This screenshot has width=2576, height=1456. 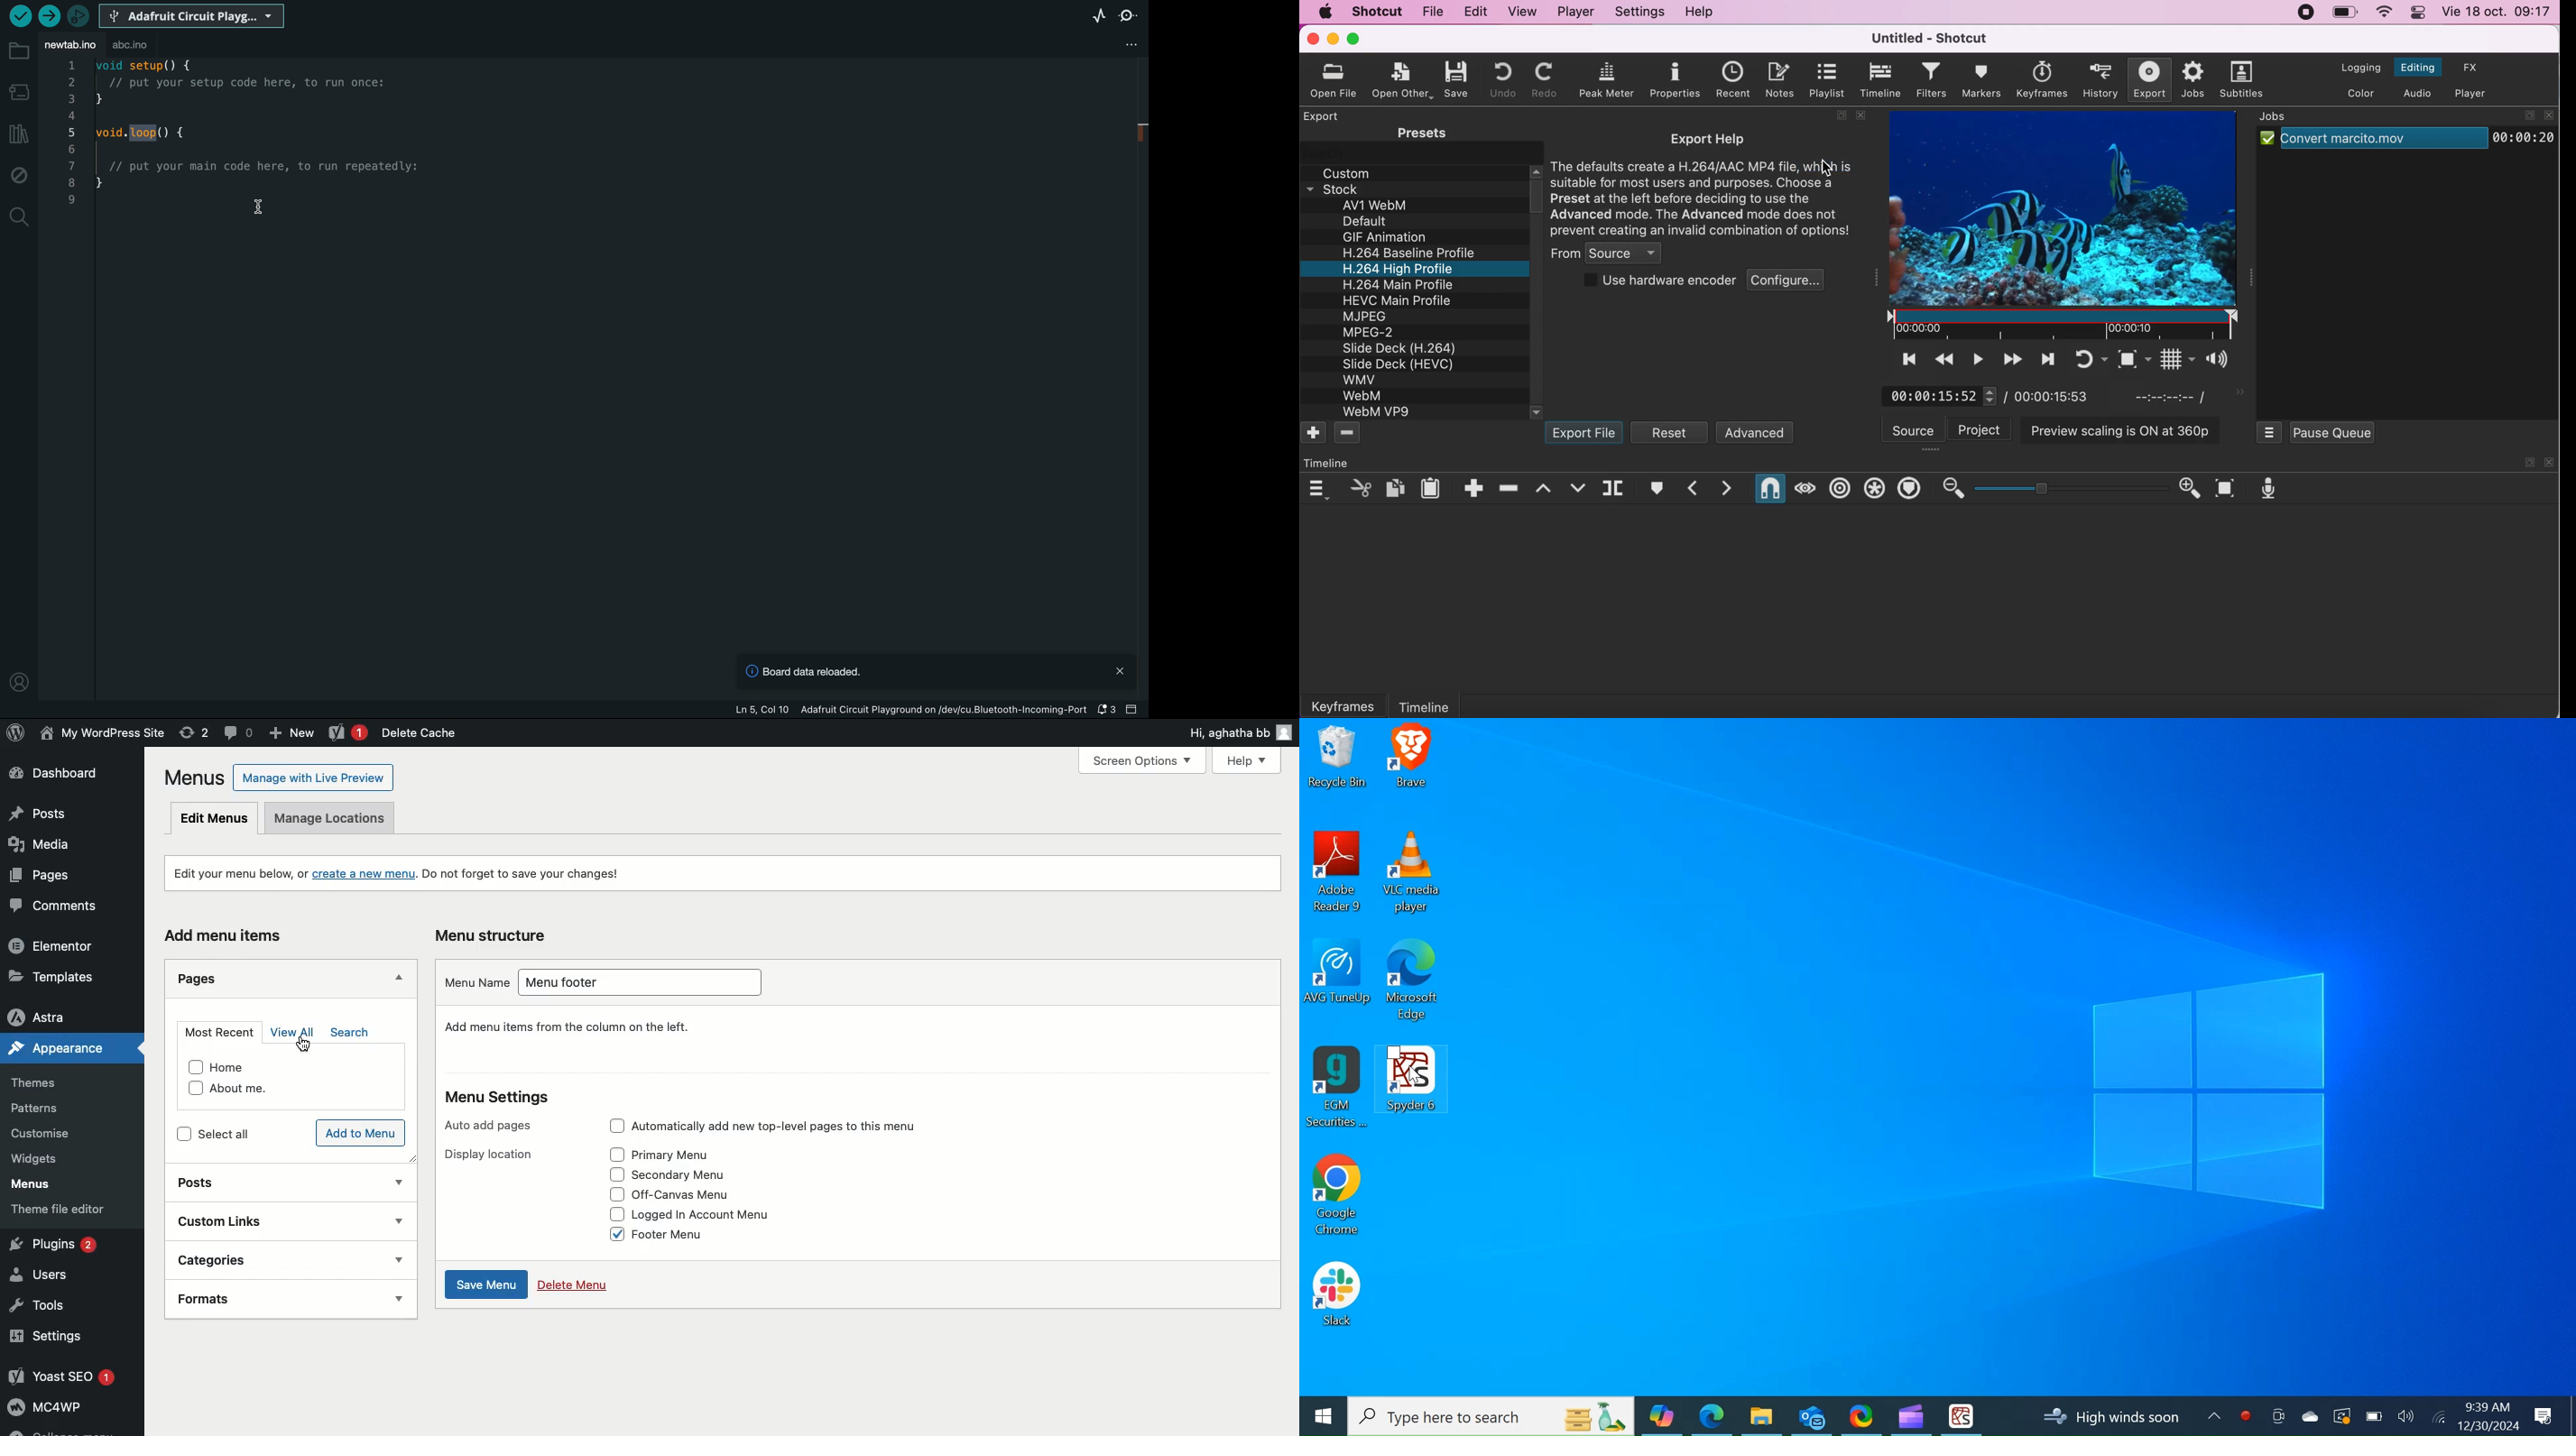 What do you see at coordinates (2373, 1416) in the screenshot?
I see `Charge` at bounding box center [2373, 1416].